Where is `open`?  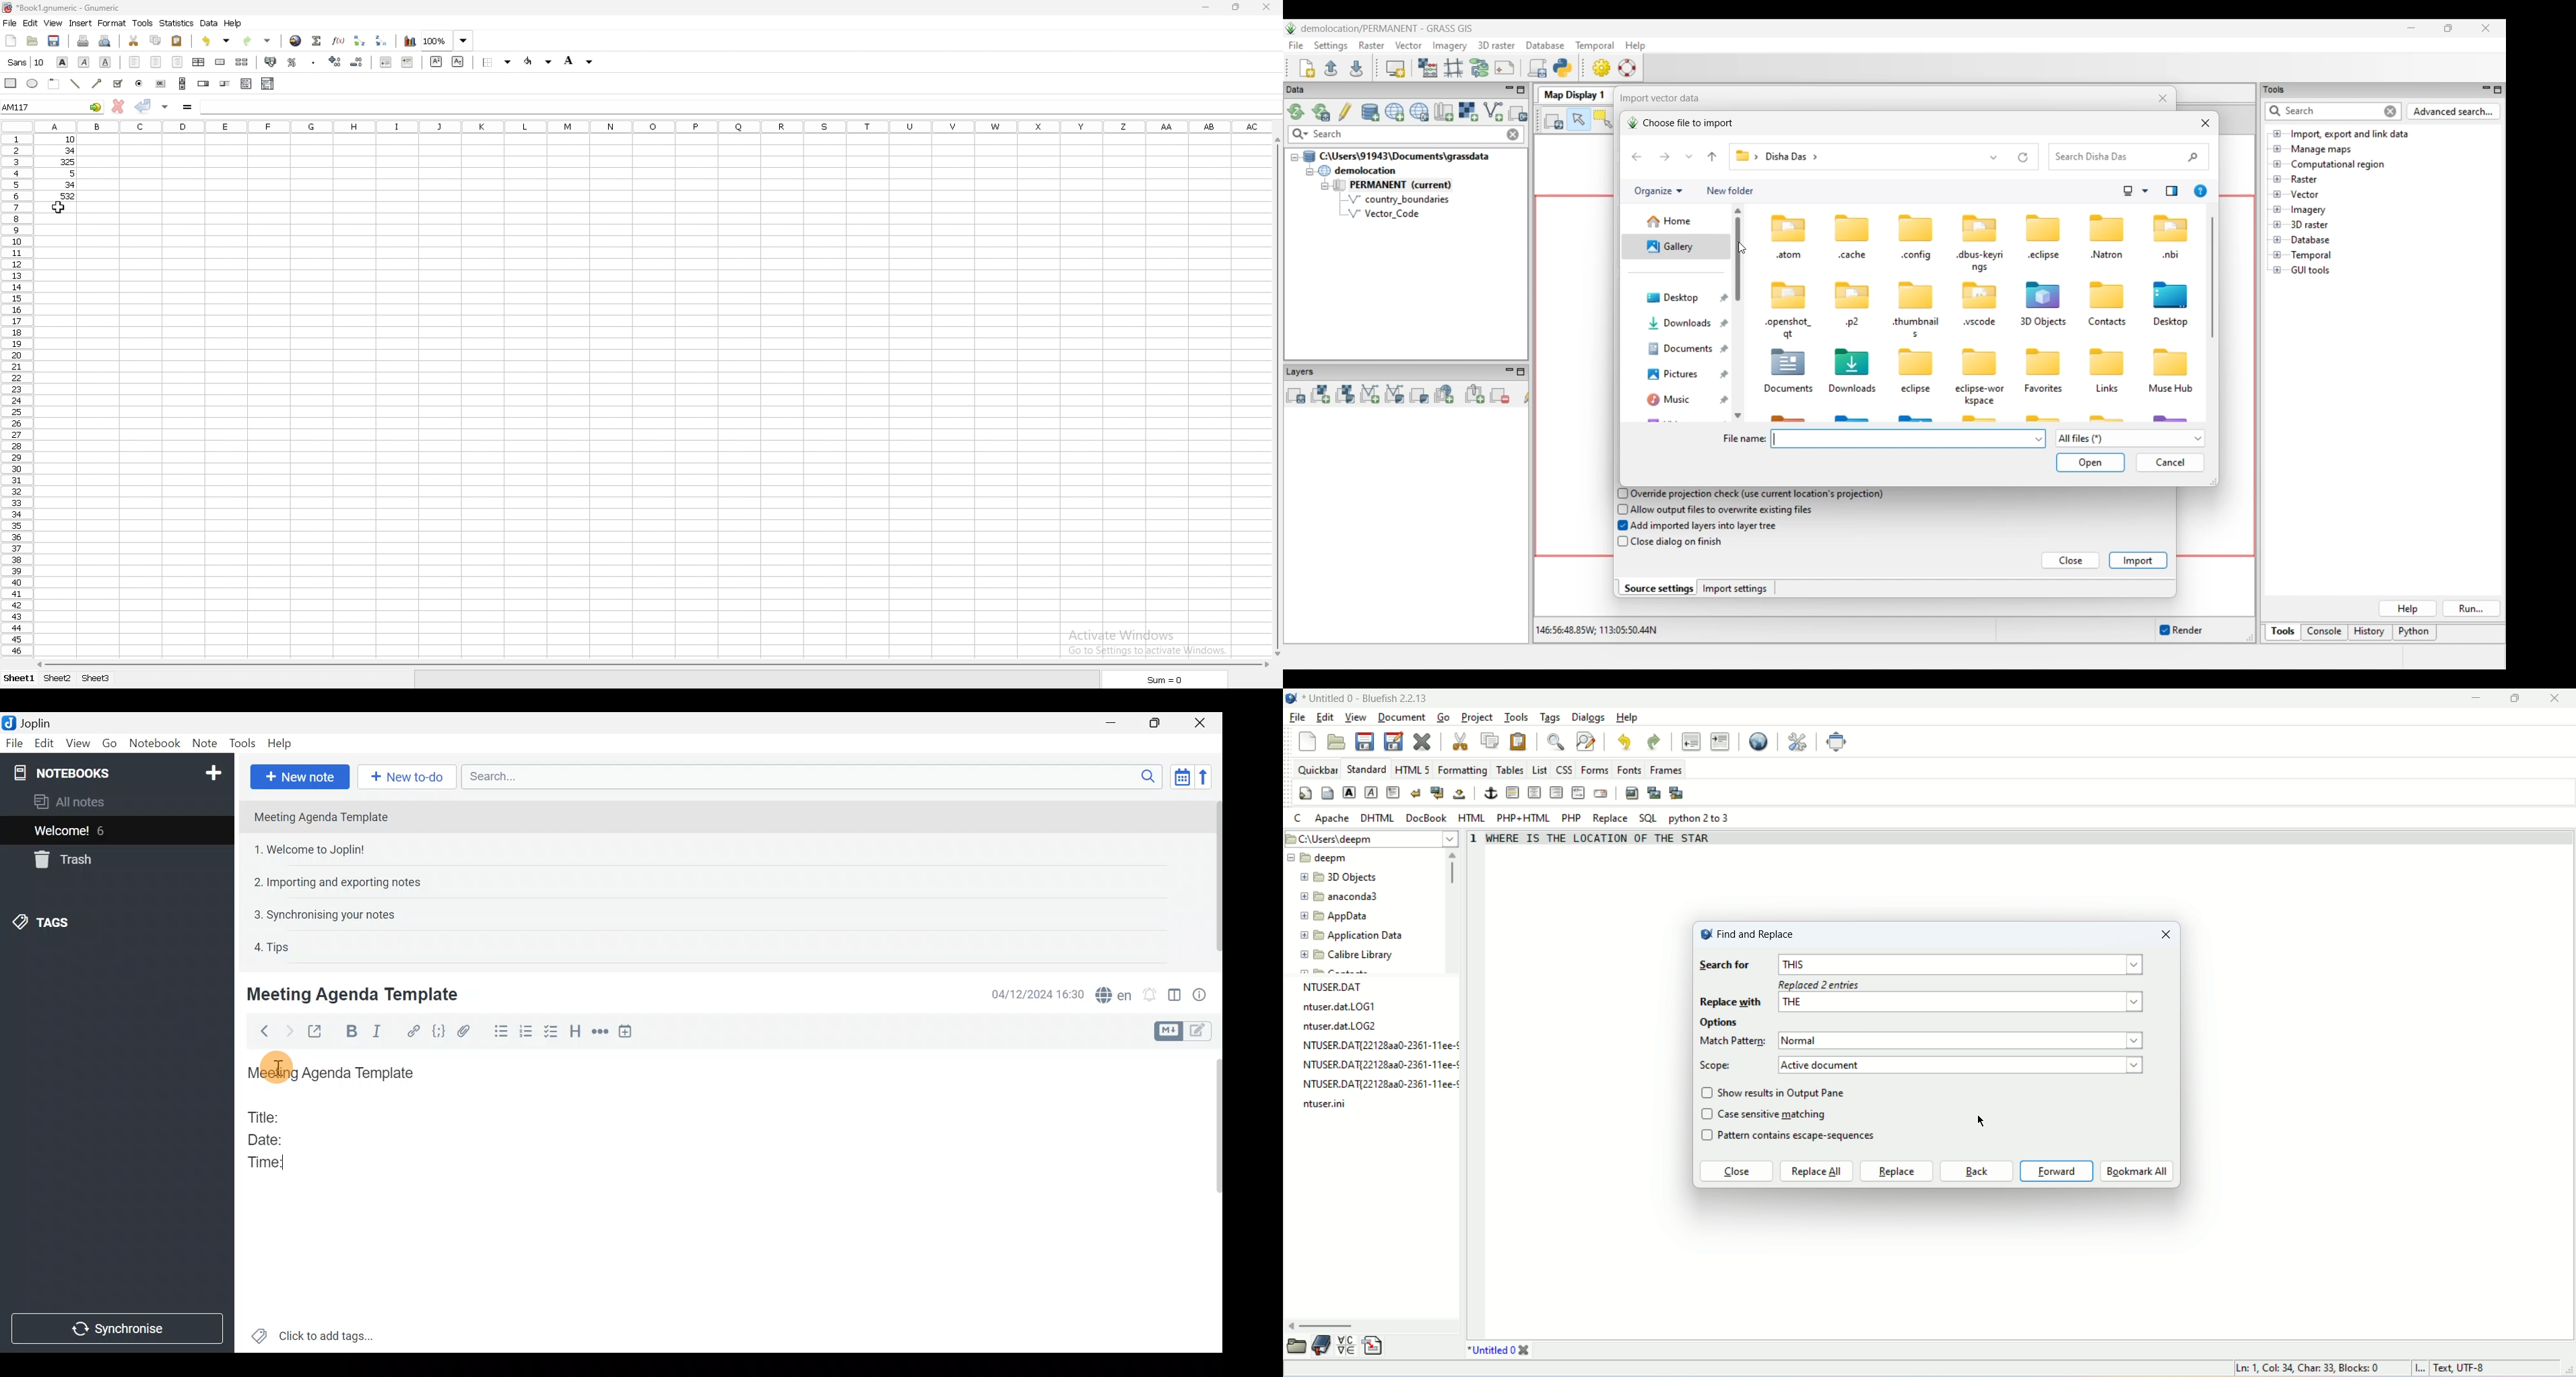
open is located at coordinates (32, 41).